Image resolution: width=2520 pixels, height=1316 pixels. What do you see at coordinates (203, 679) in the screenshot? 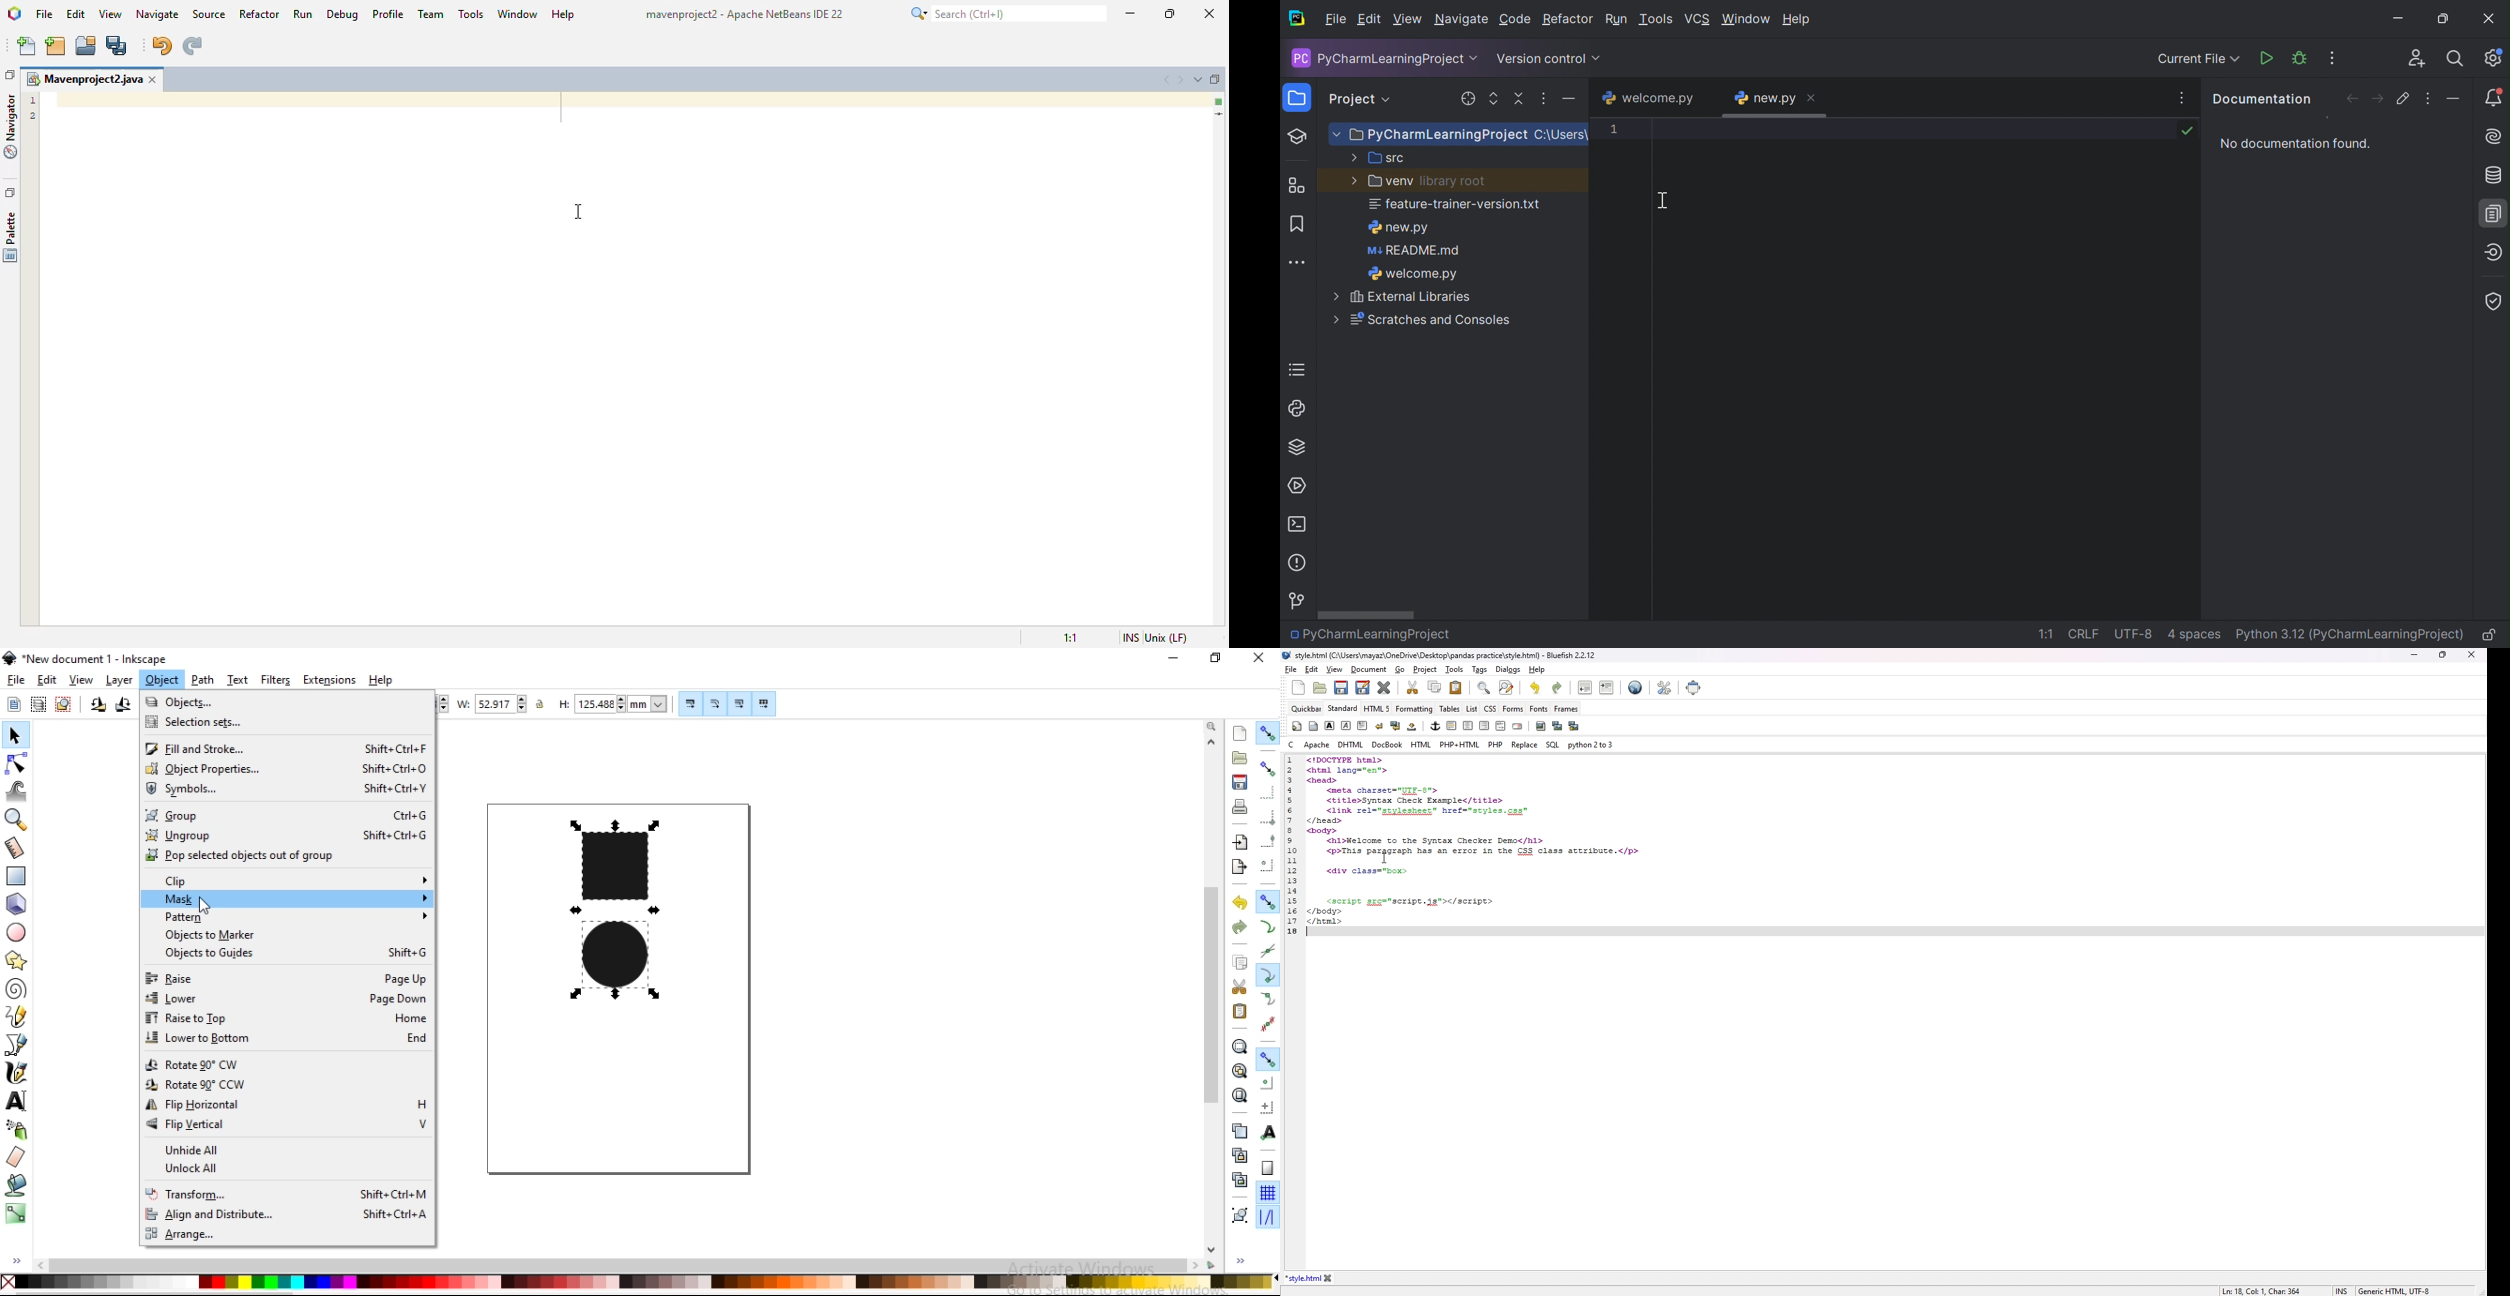
I see `path` at bounding box center [203, 679].